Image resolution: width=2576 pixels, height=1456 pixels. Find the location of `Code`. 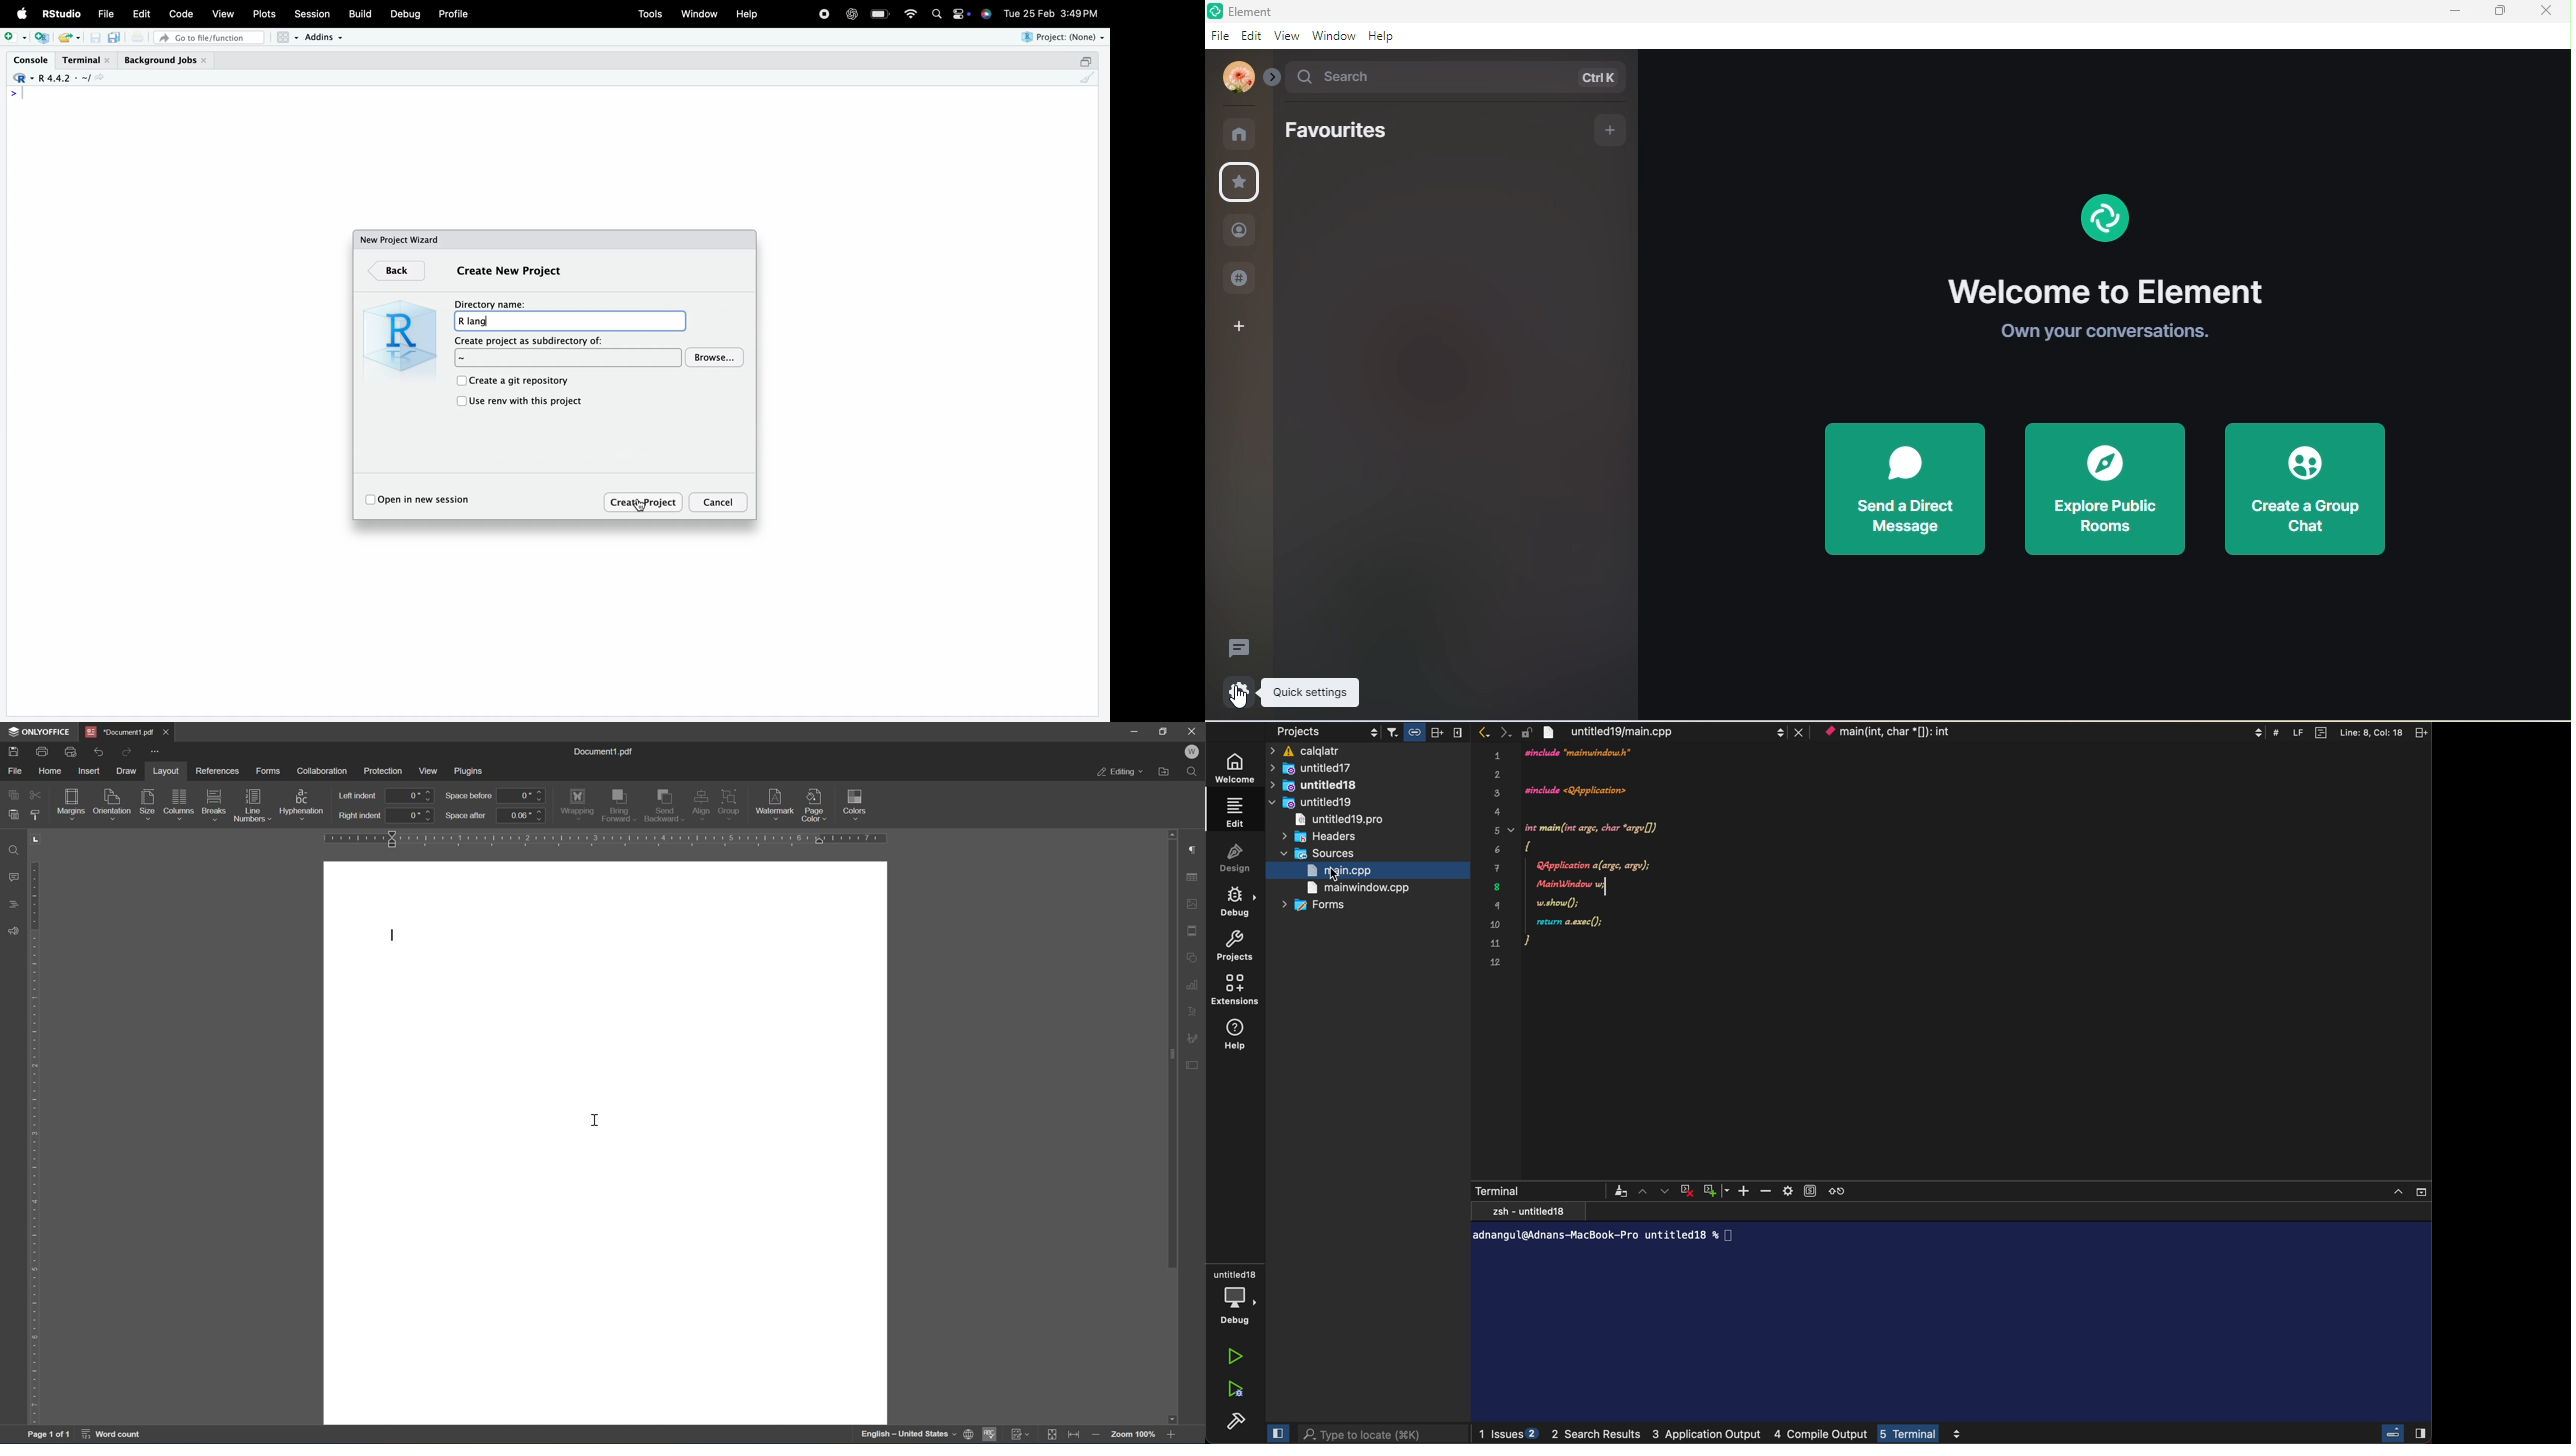

Code is located at coordinates (180, 13).